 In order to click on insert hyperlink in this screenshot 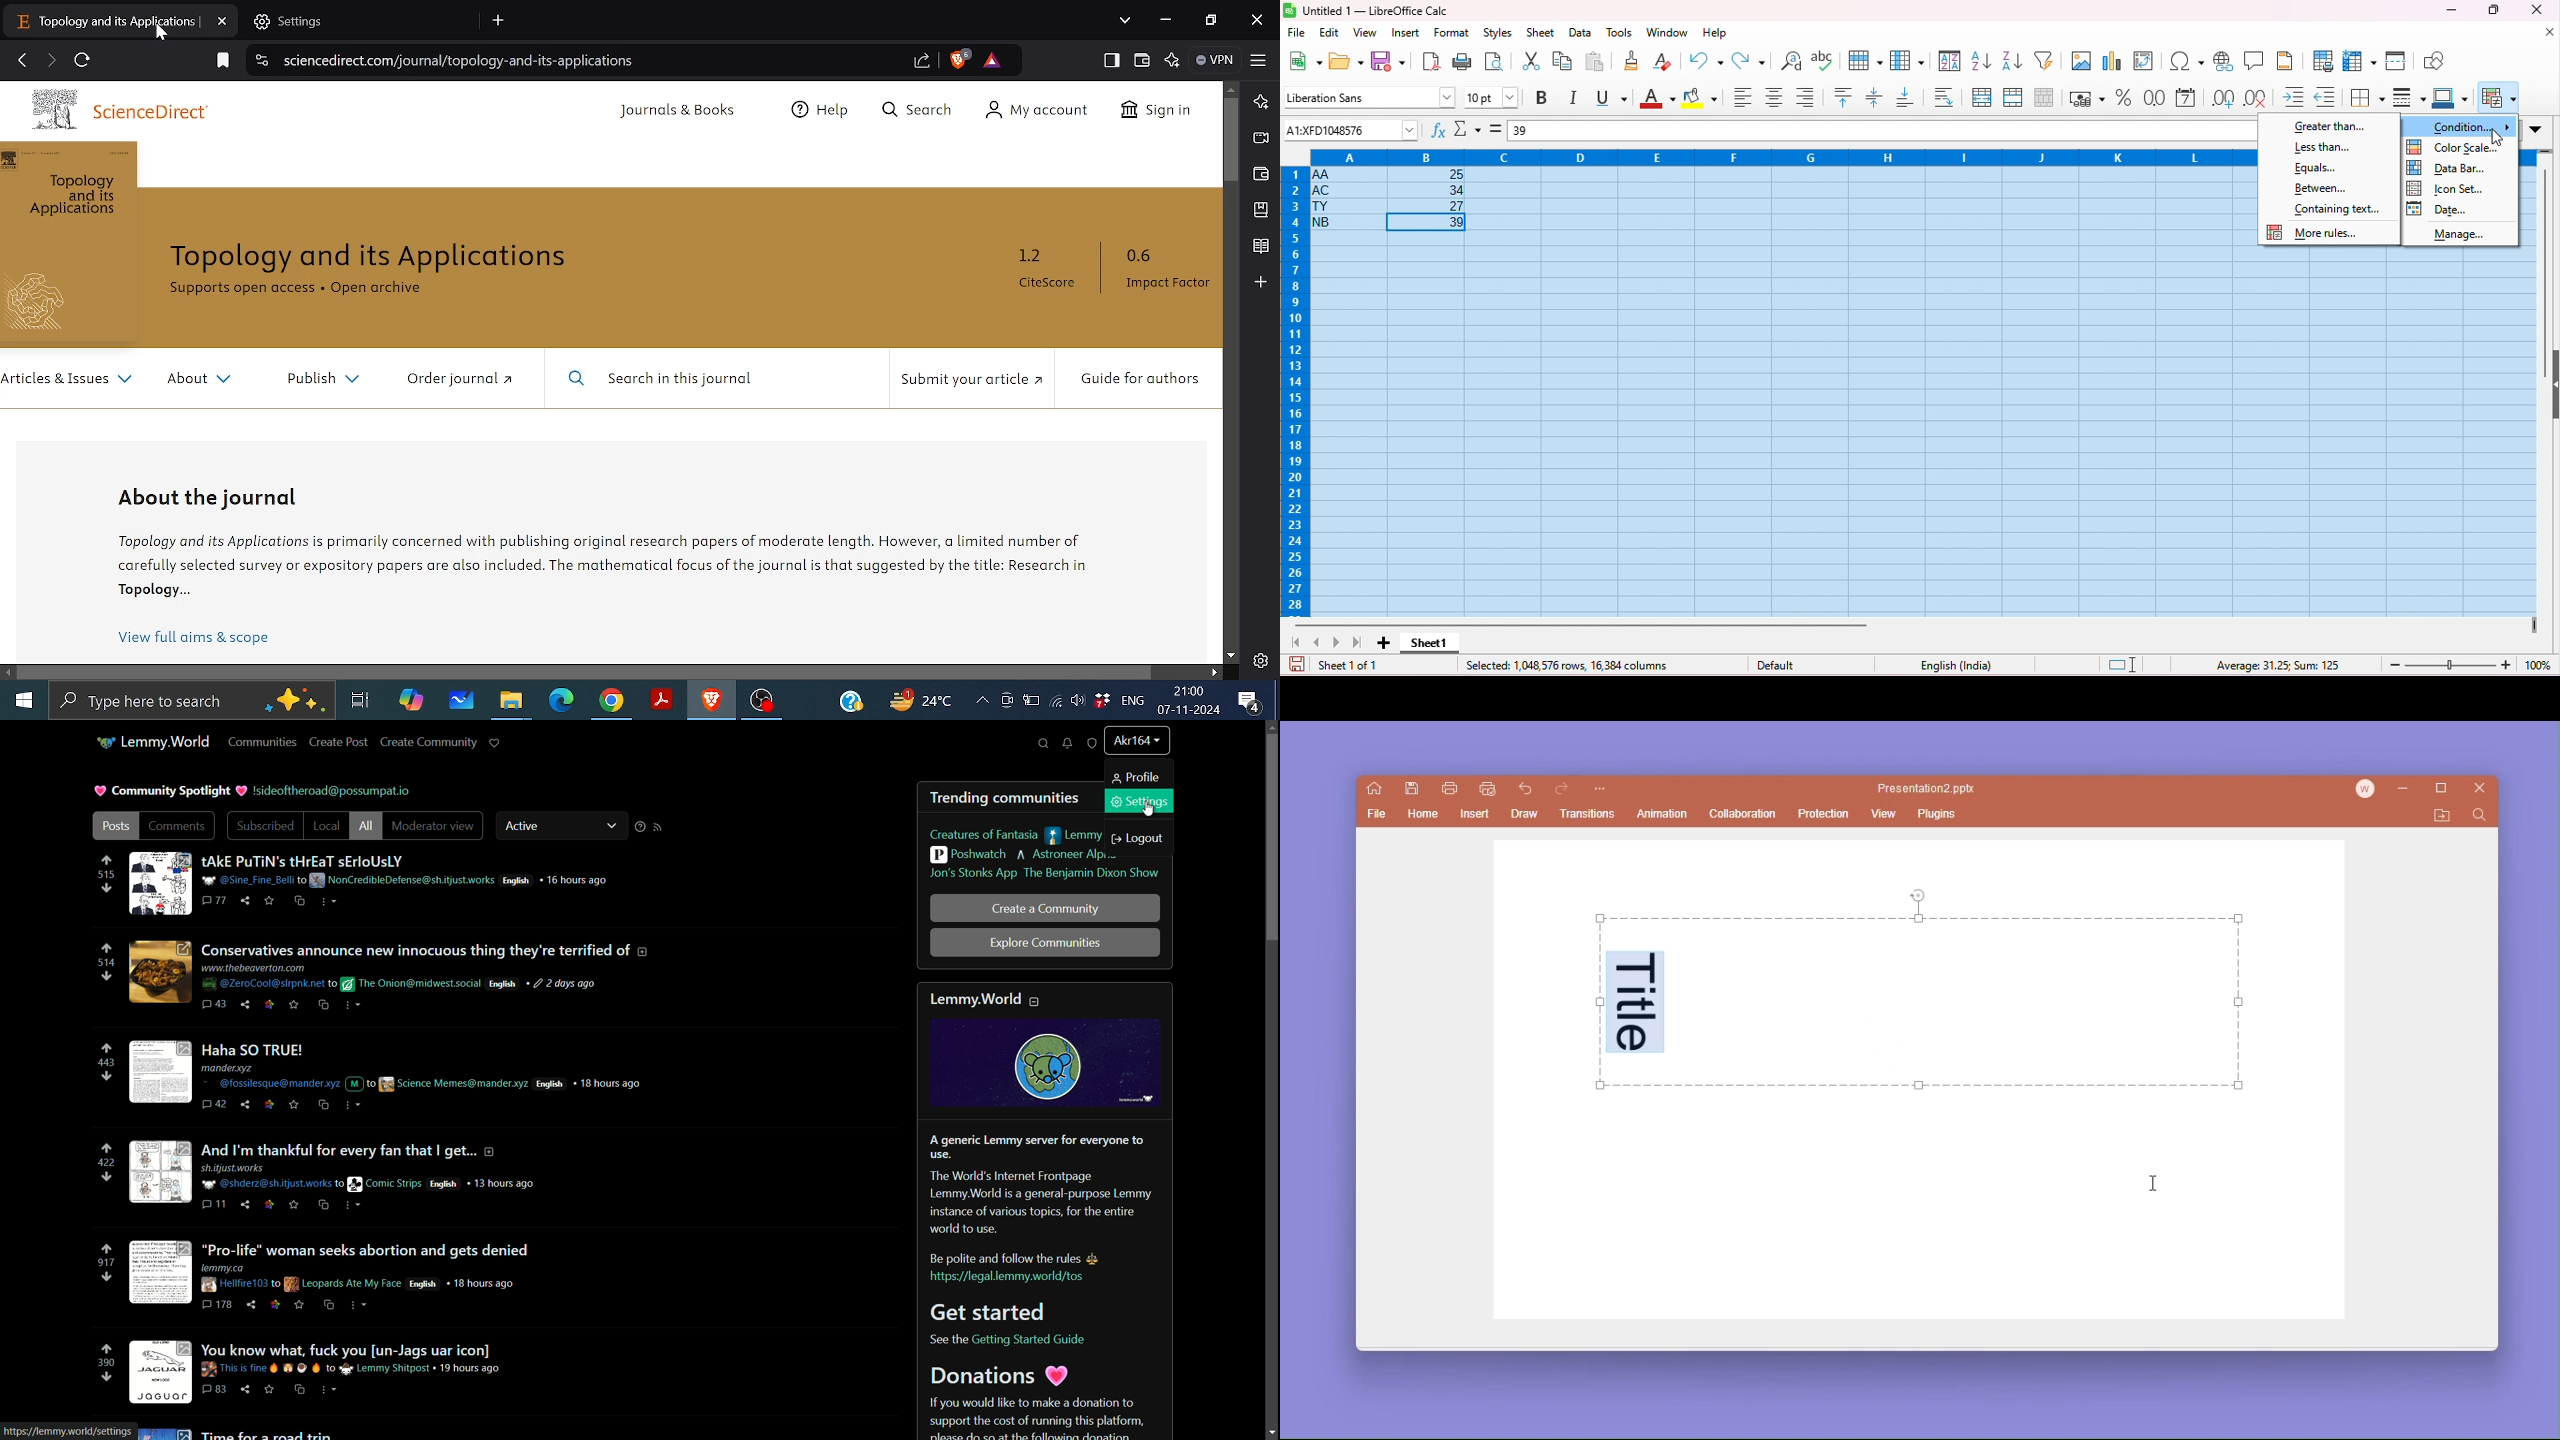, I will do `click(2224, 61)`.